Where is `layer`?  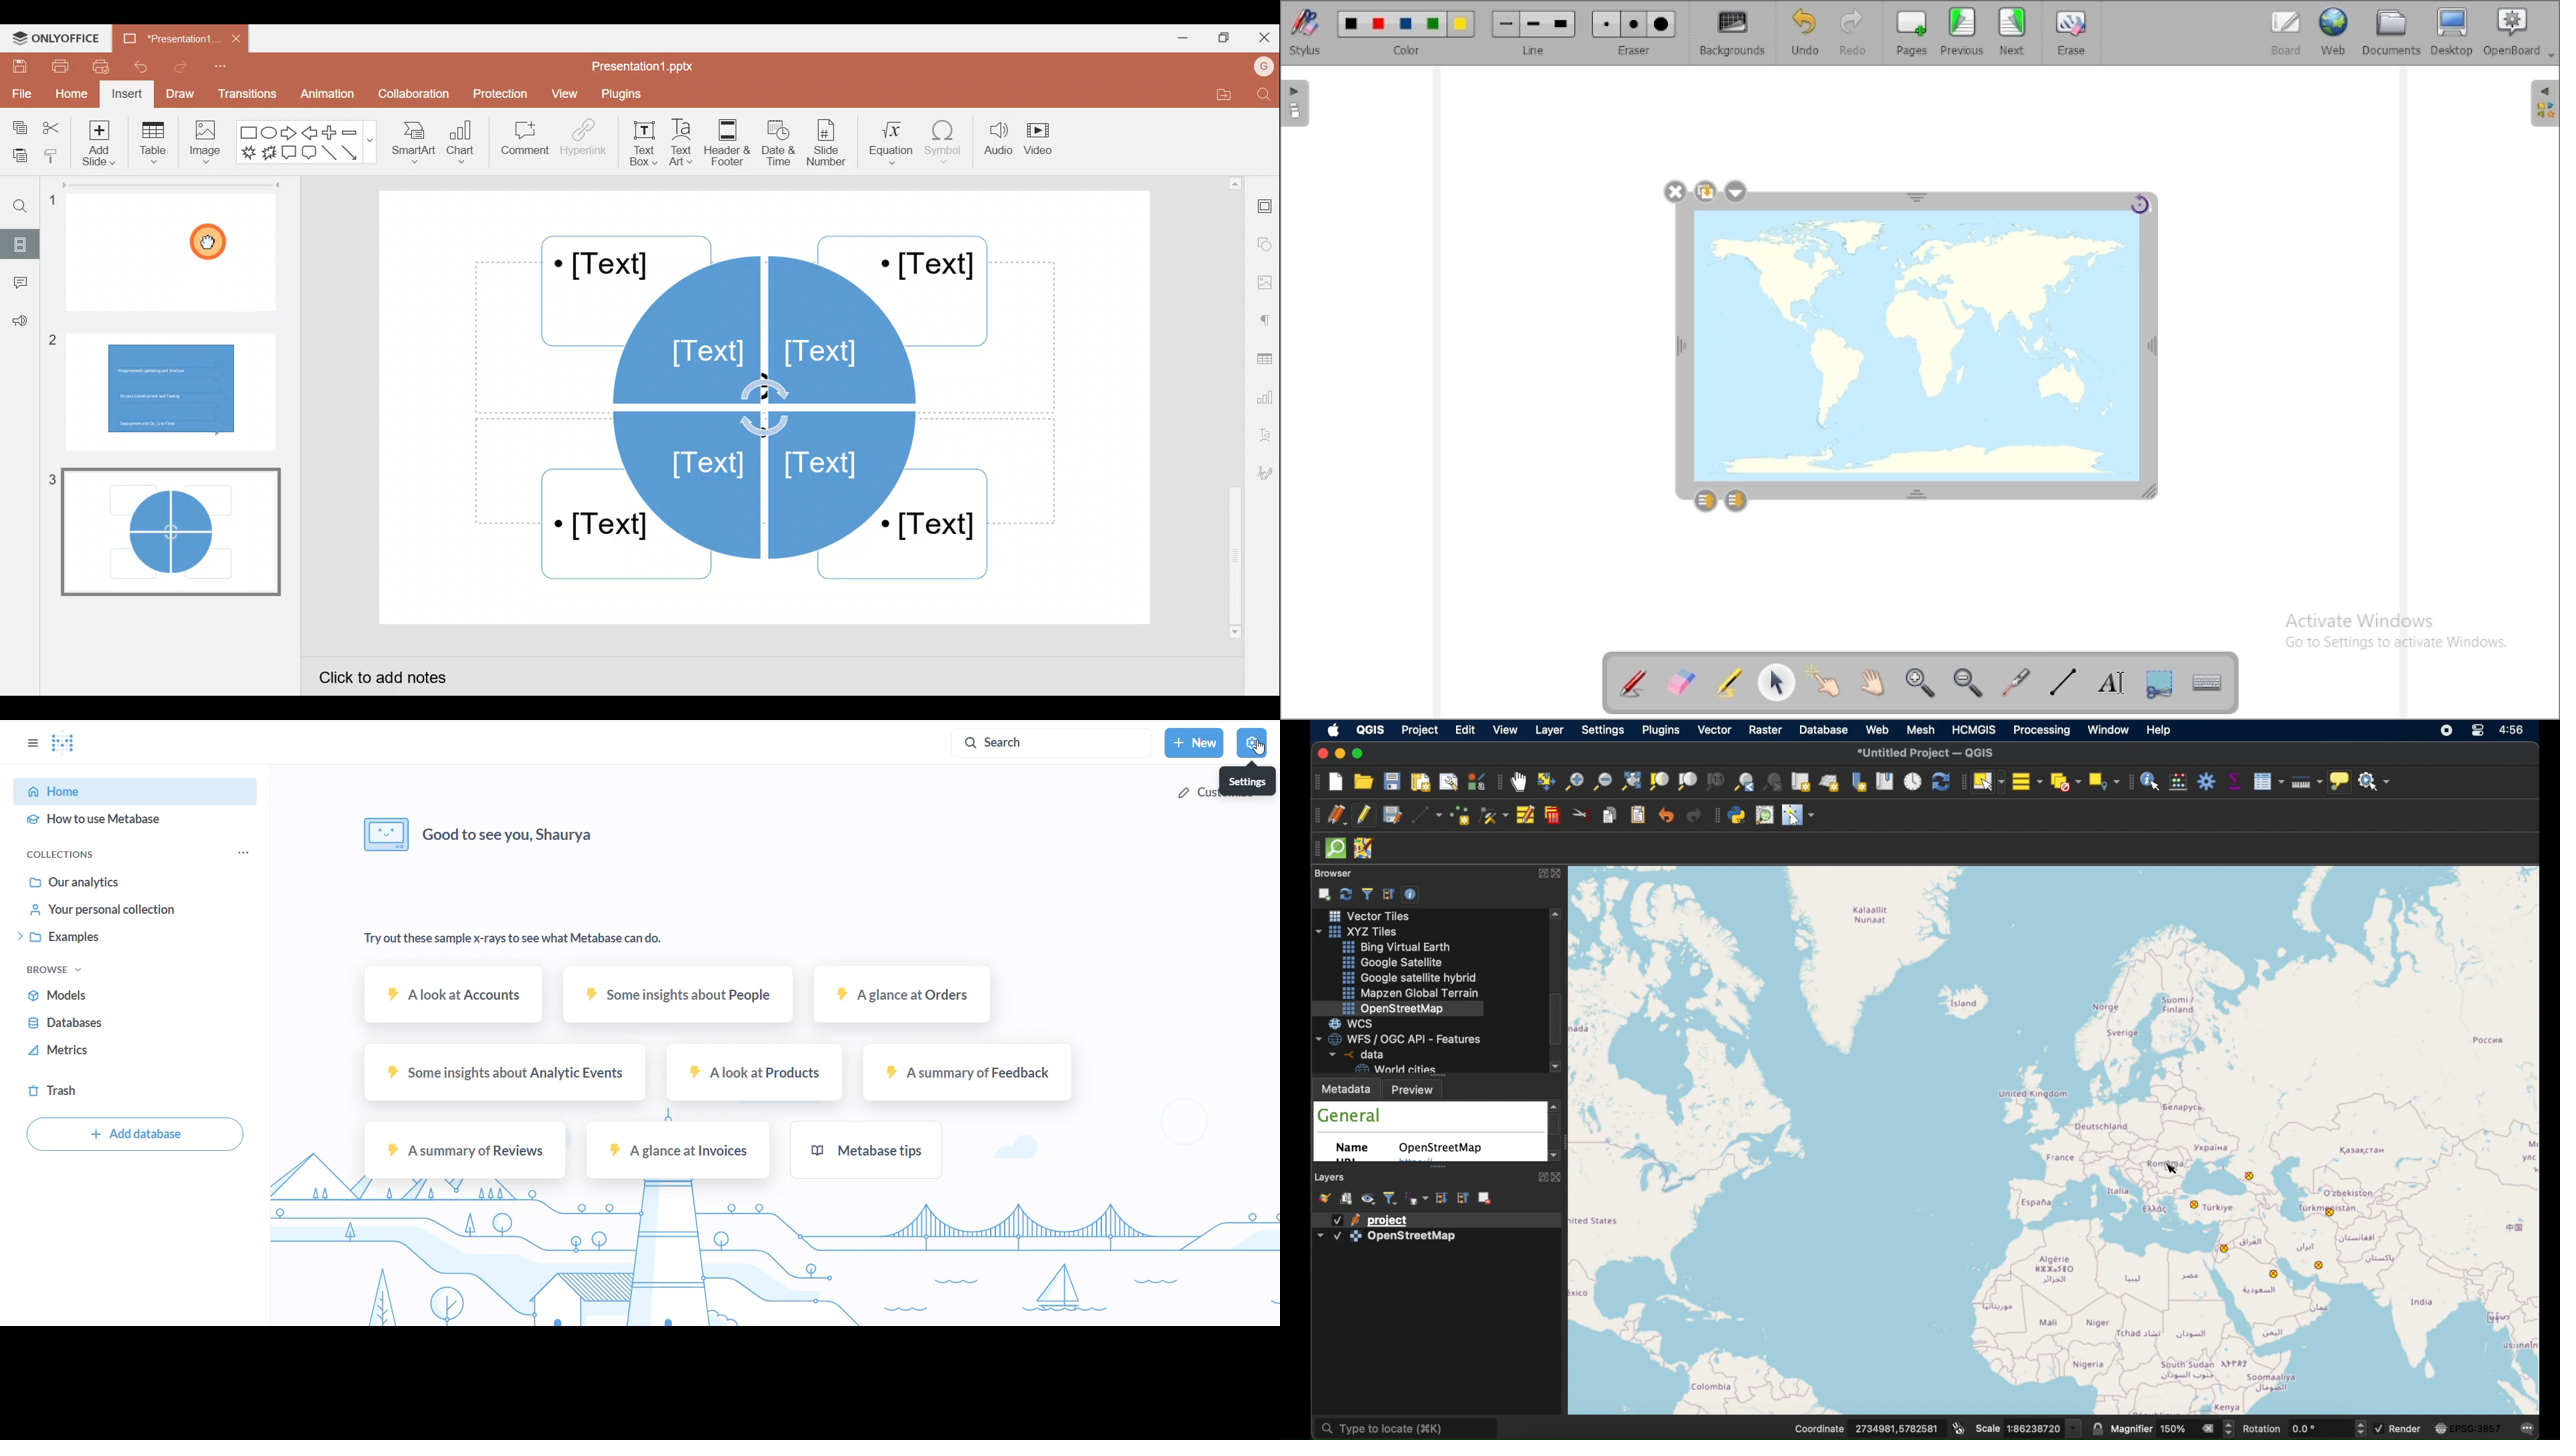 layer is located at coordinates (1549, 731).